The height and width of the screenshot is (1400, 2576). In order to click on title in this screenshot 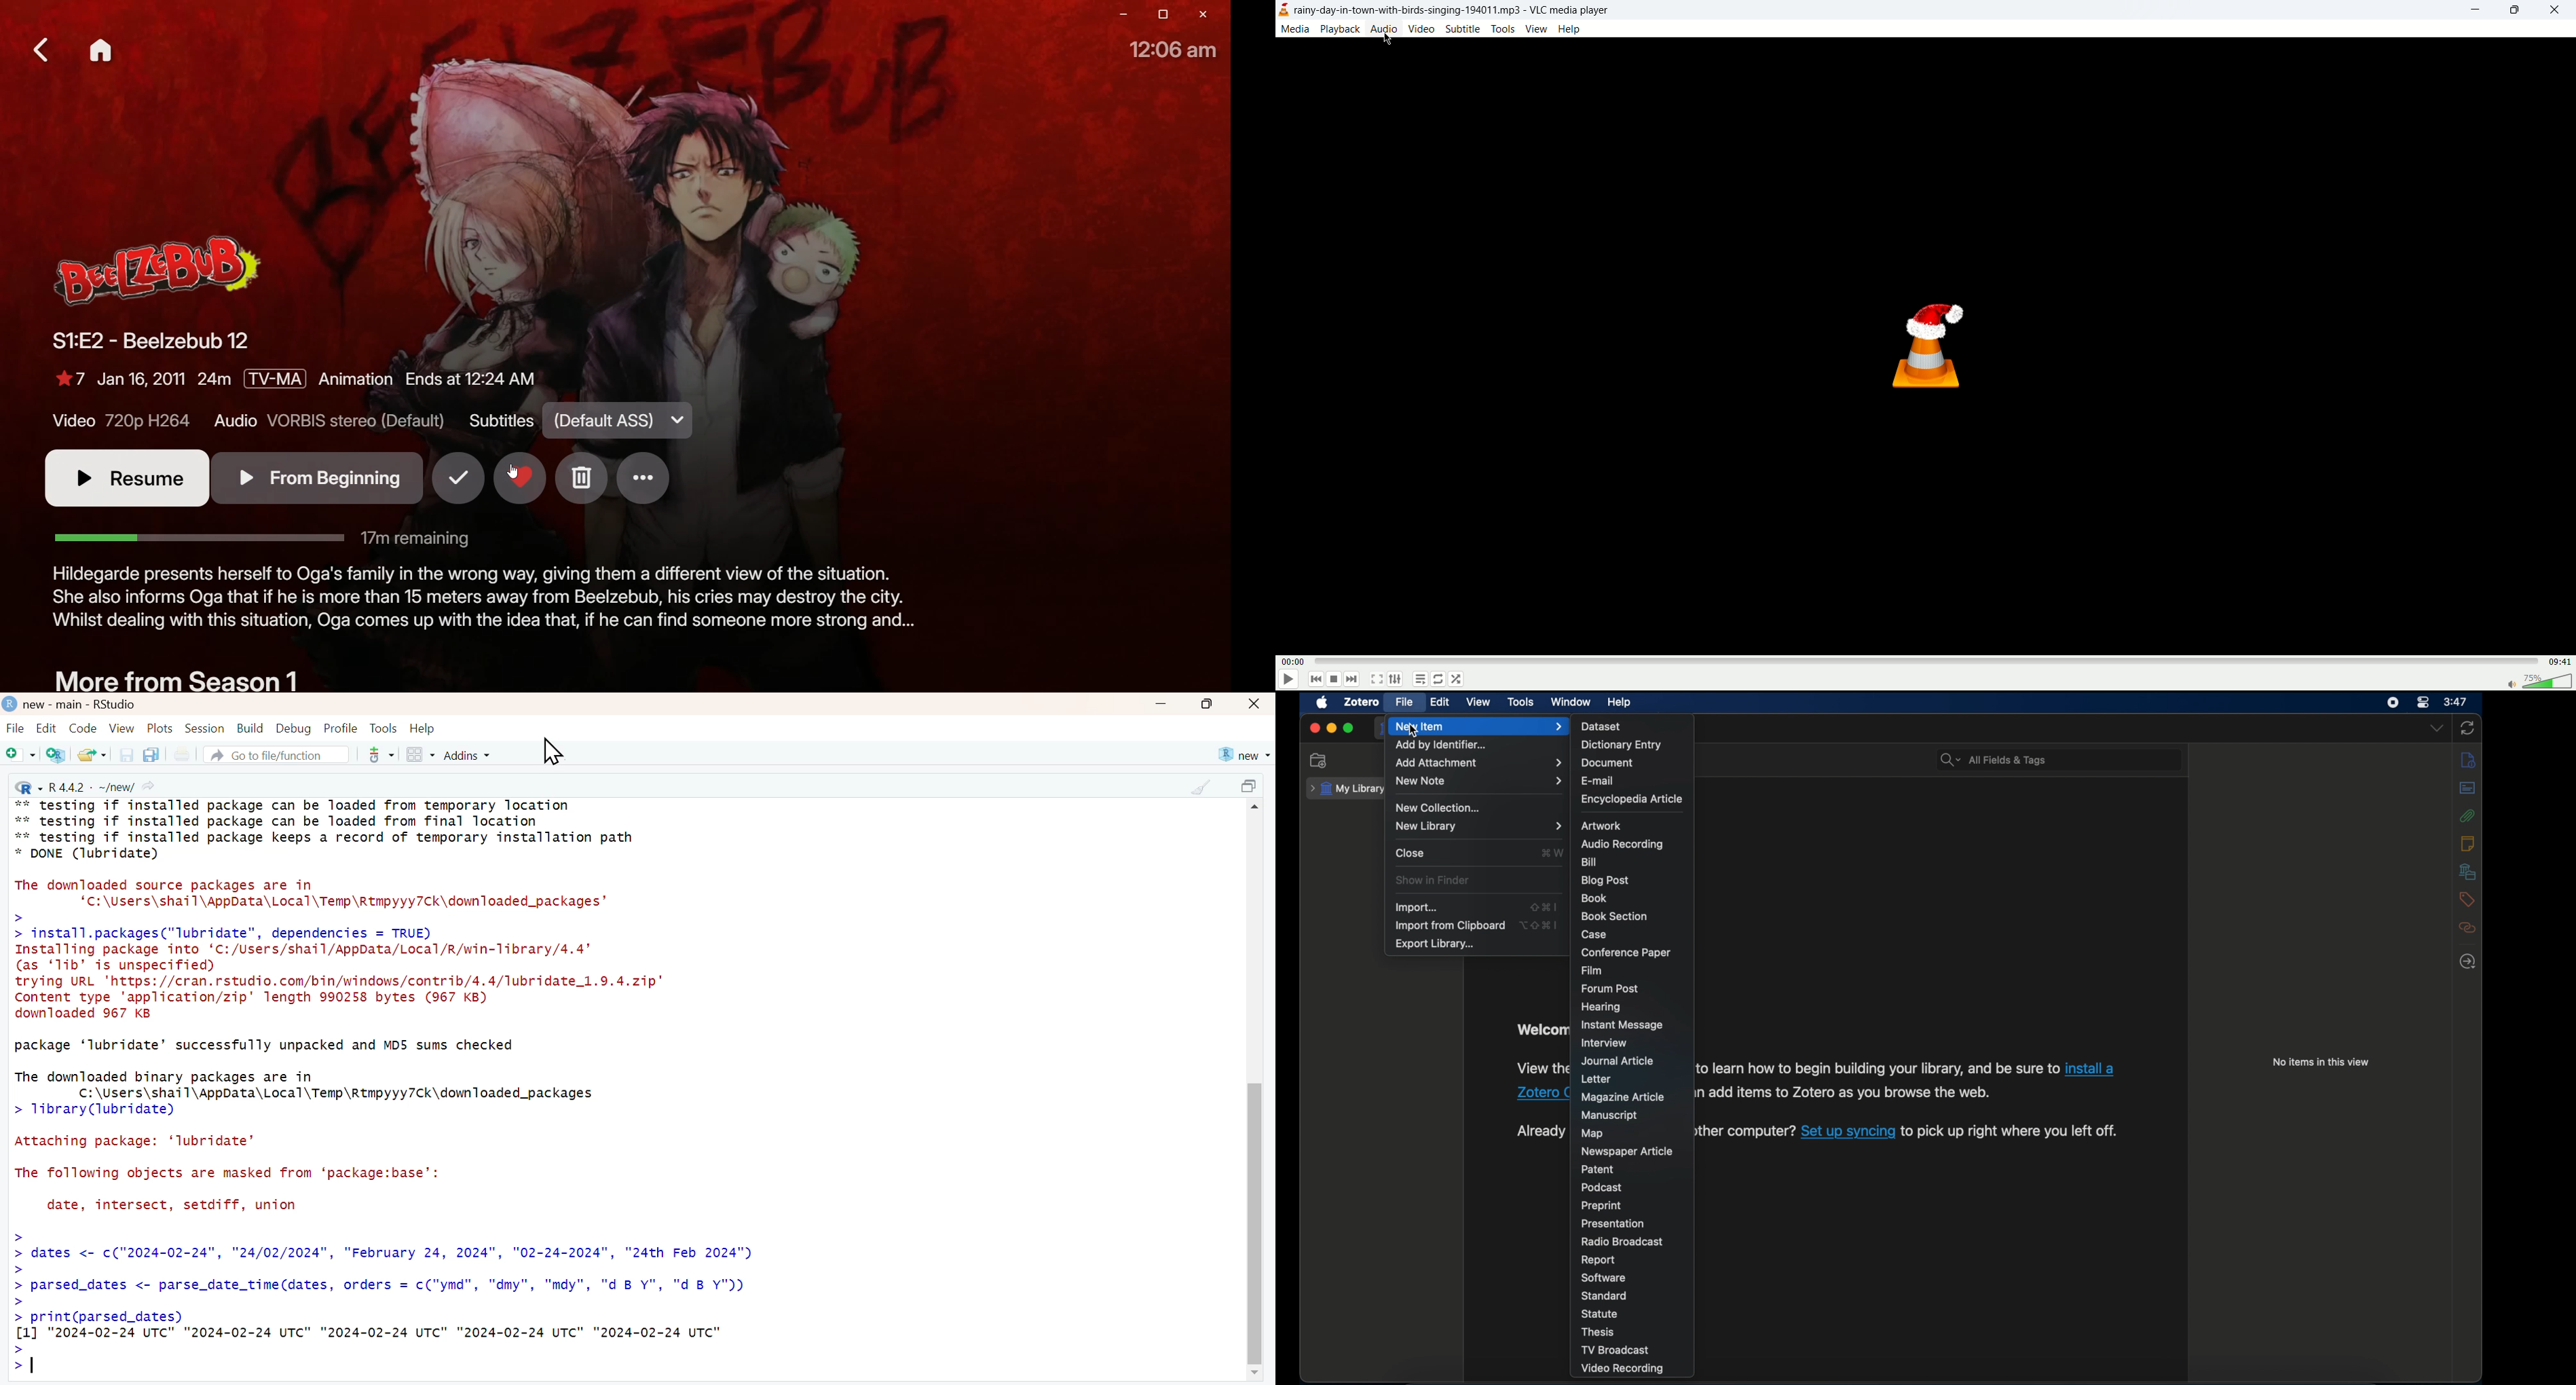, I will do `click(1453, 10)`.